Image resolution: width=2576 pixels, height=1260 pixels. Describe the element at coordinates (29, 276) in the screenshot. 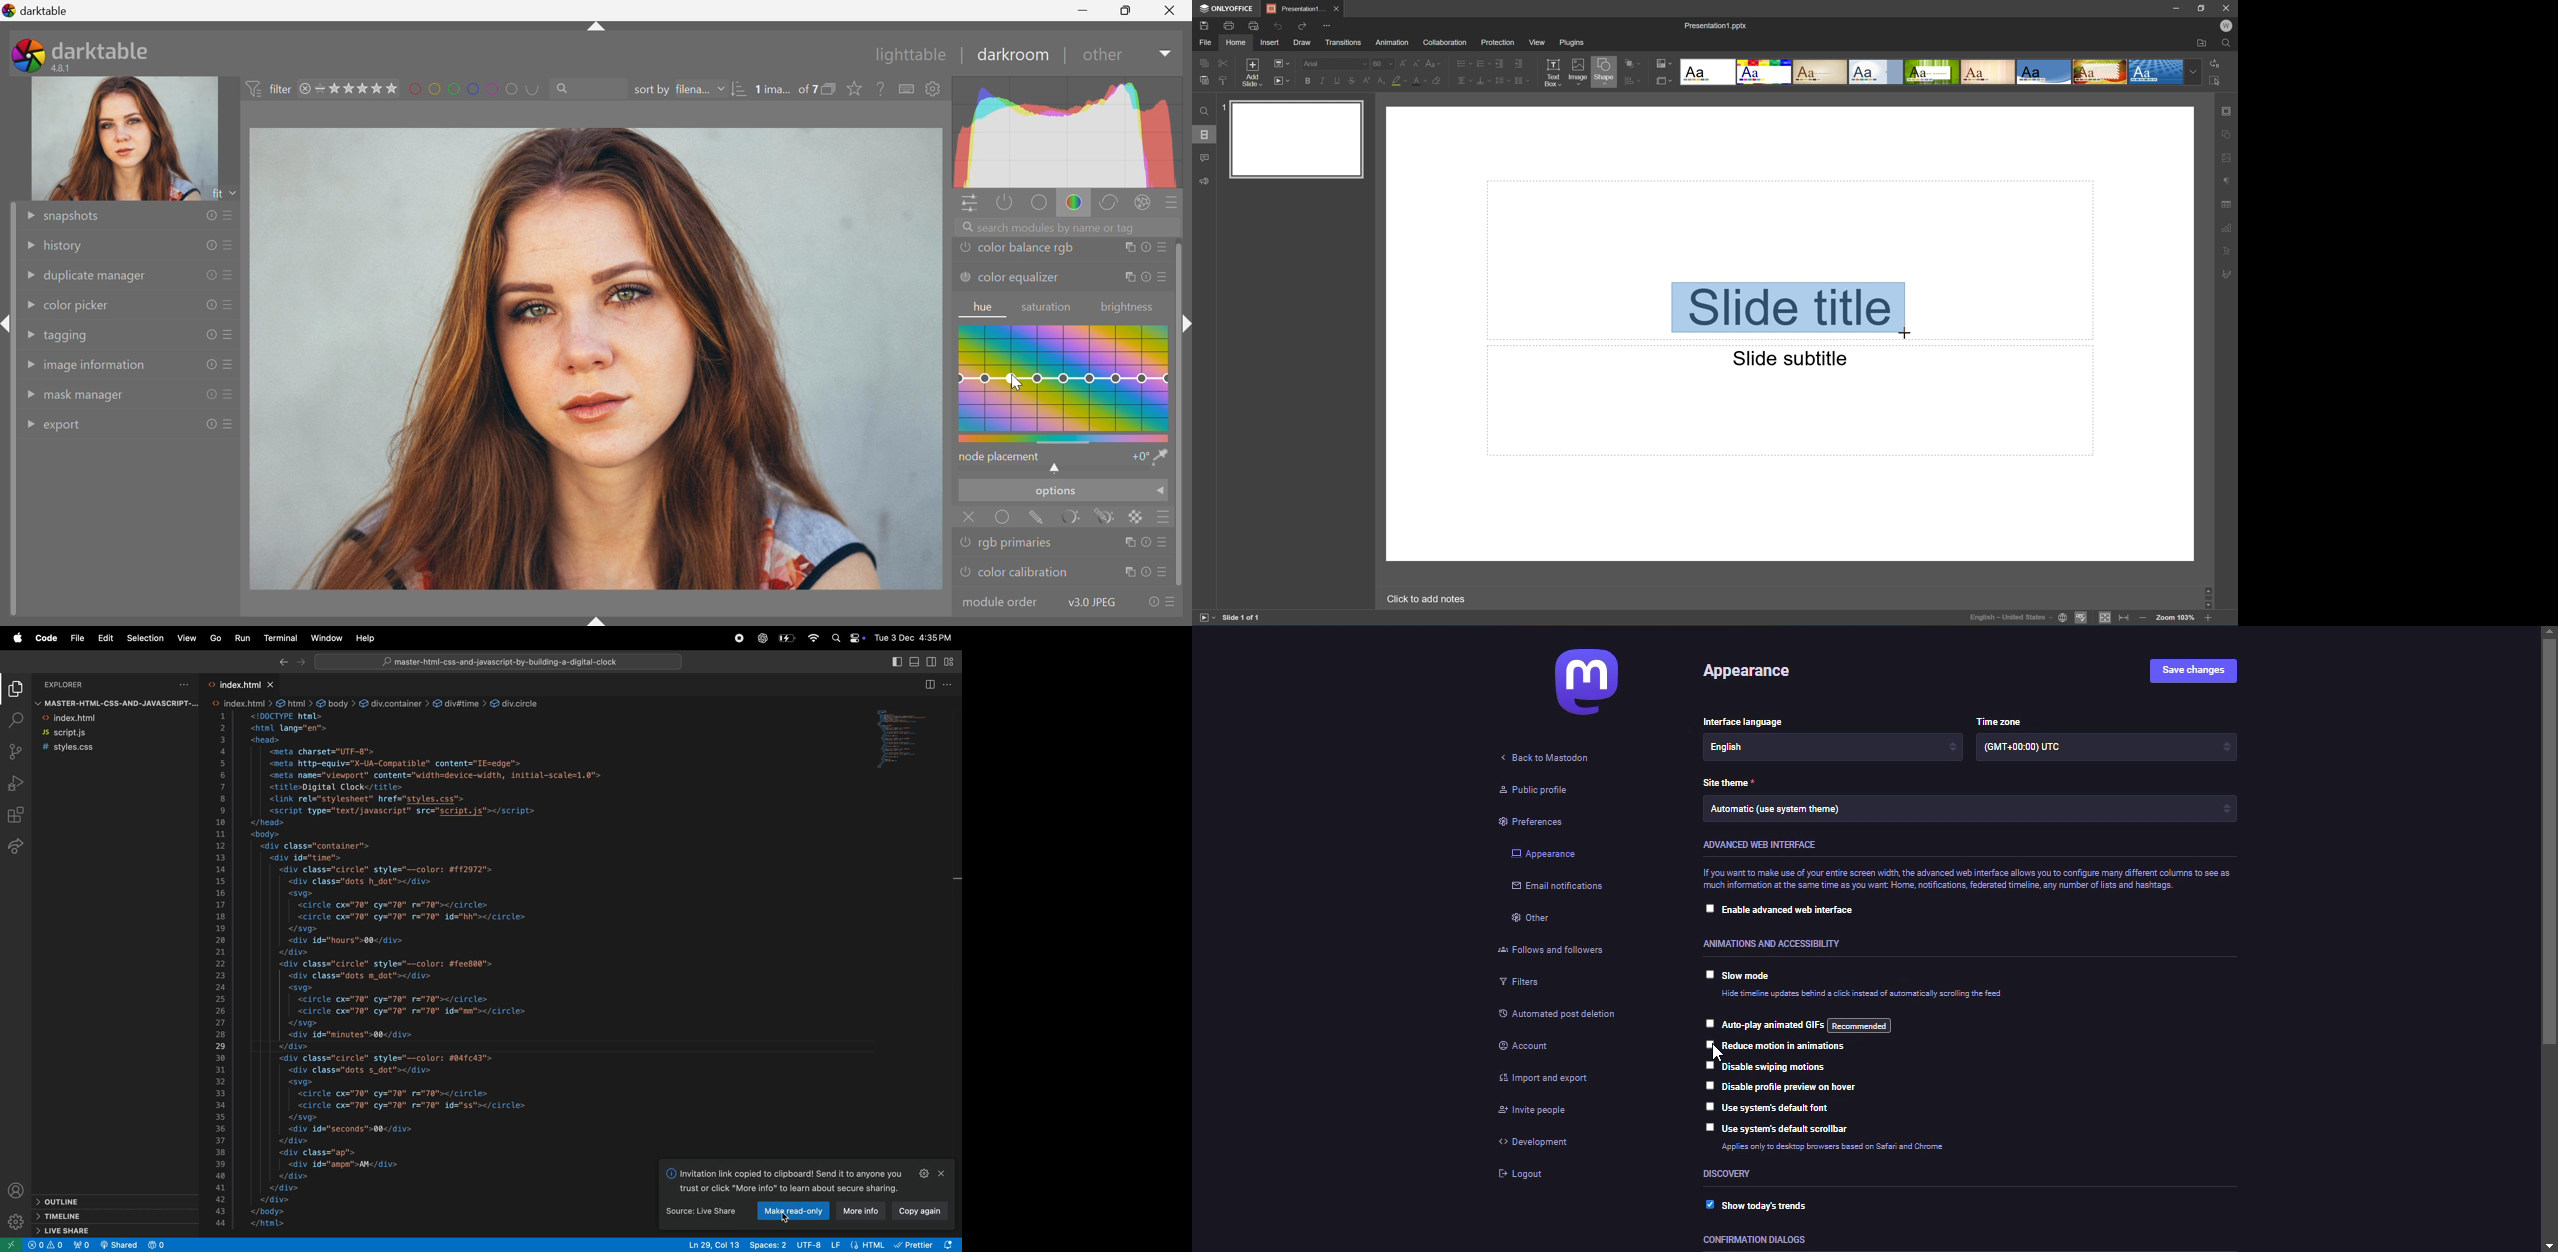

I see `Drop Down` at that location.